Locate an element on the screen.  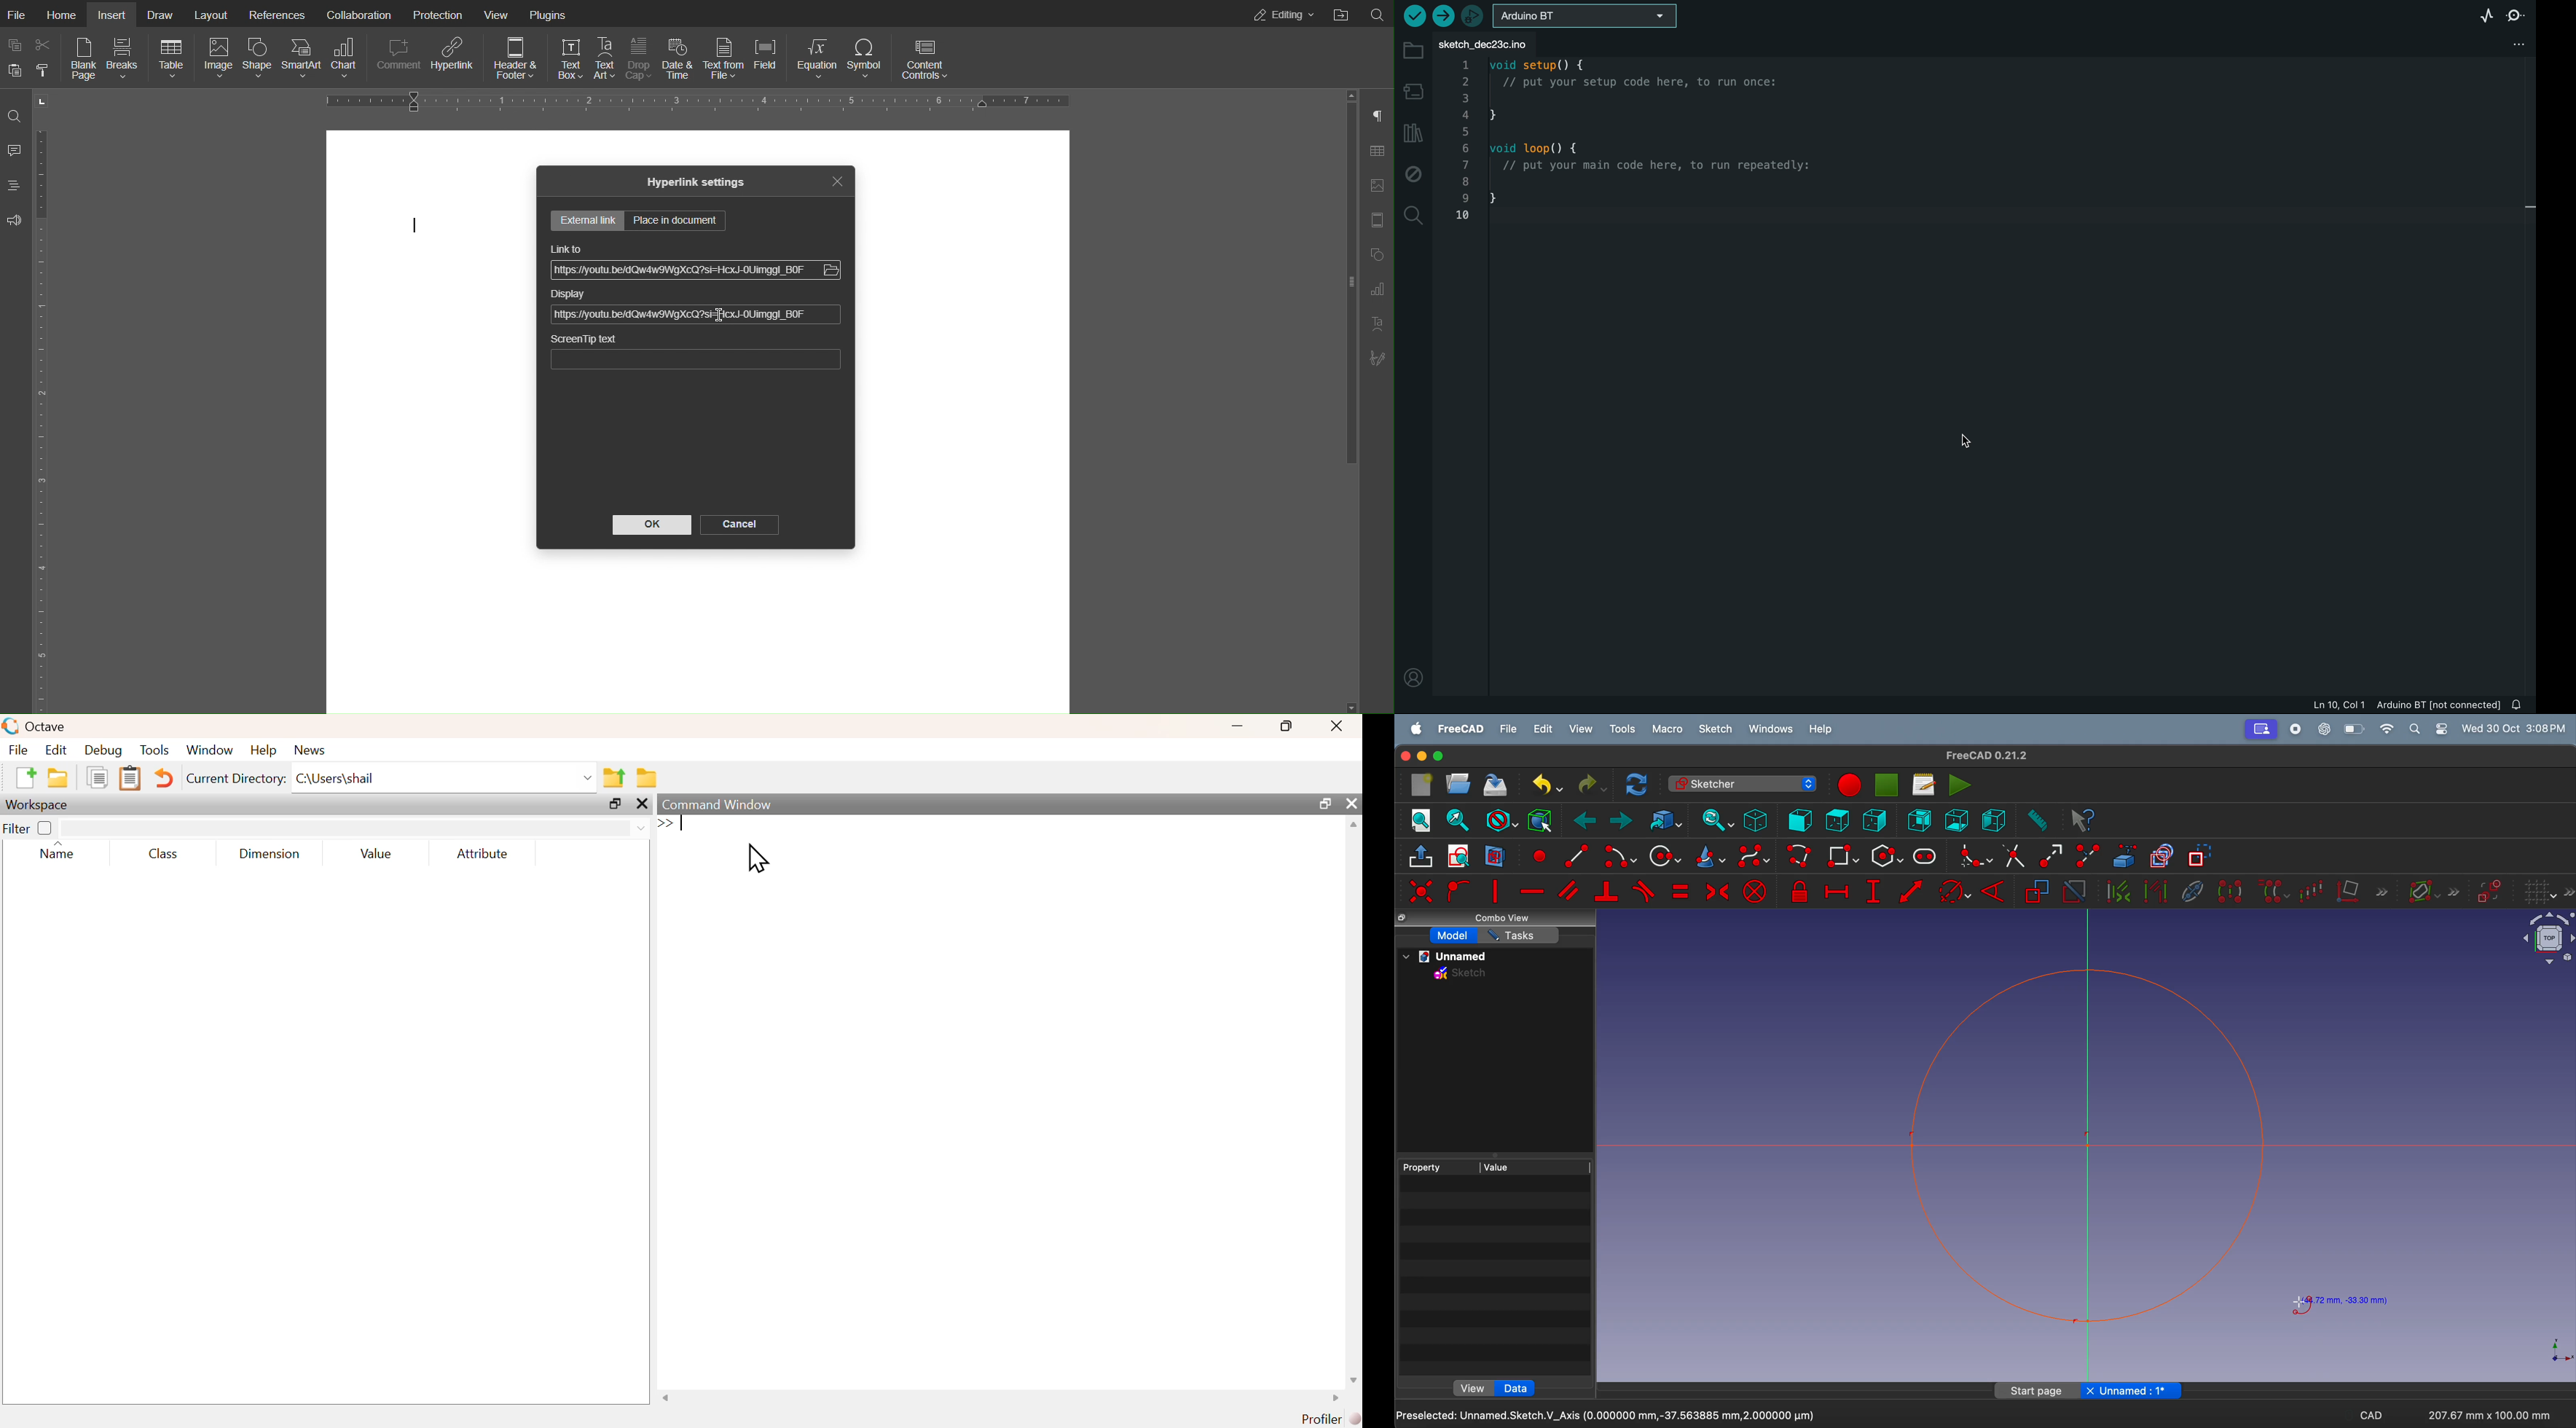
refresh is located at coordinates (1639, 783).